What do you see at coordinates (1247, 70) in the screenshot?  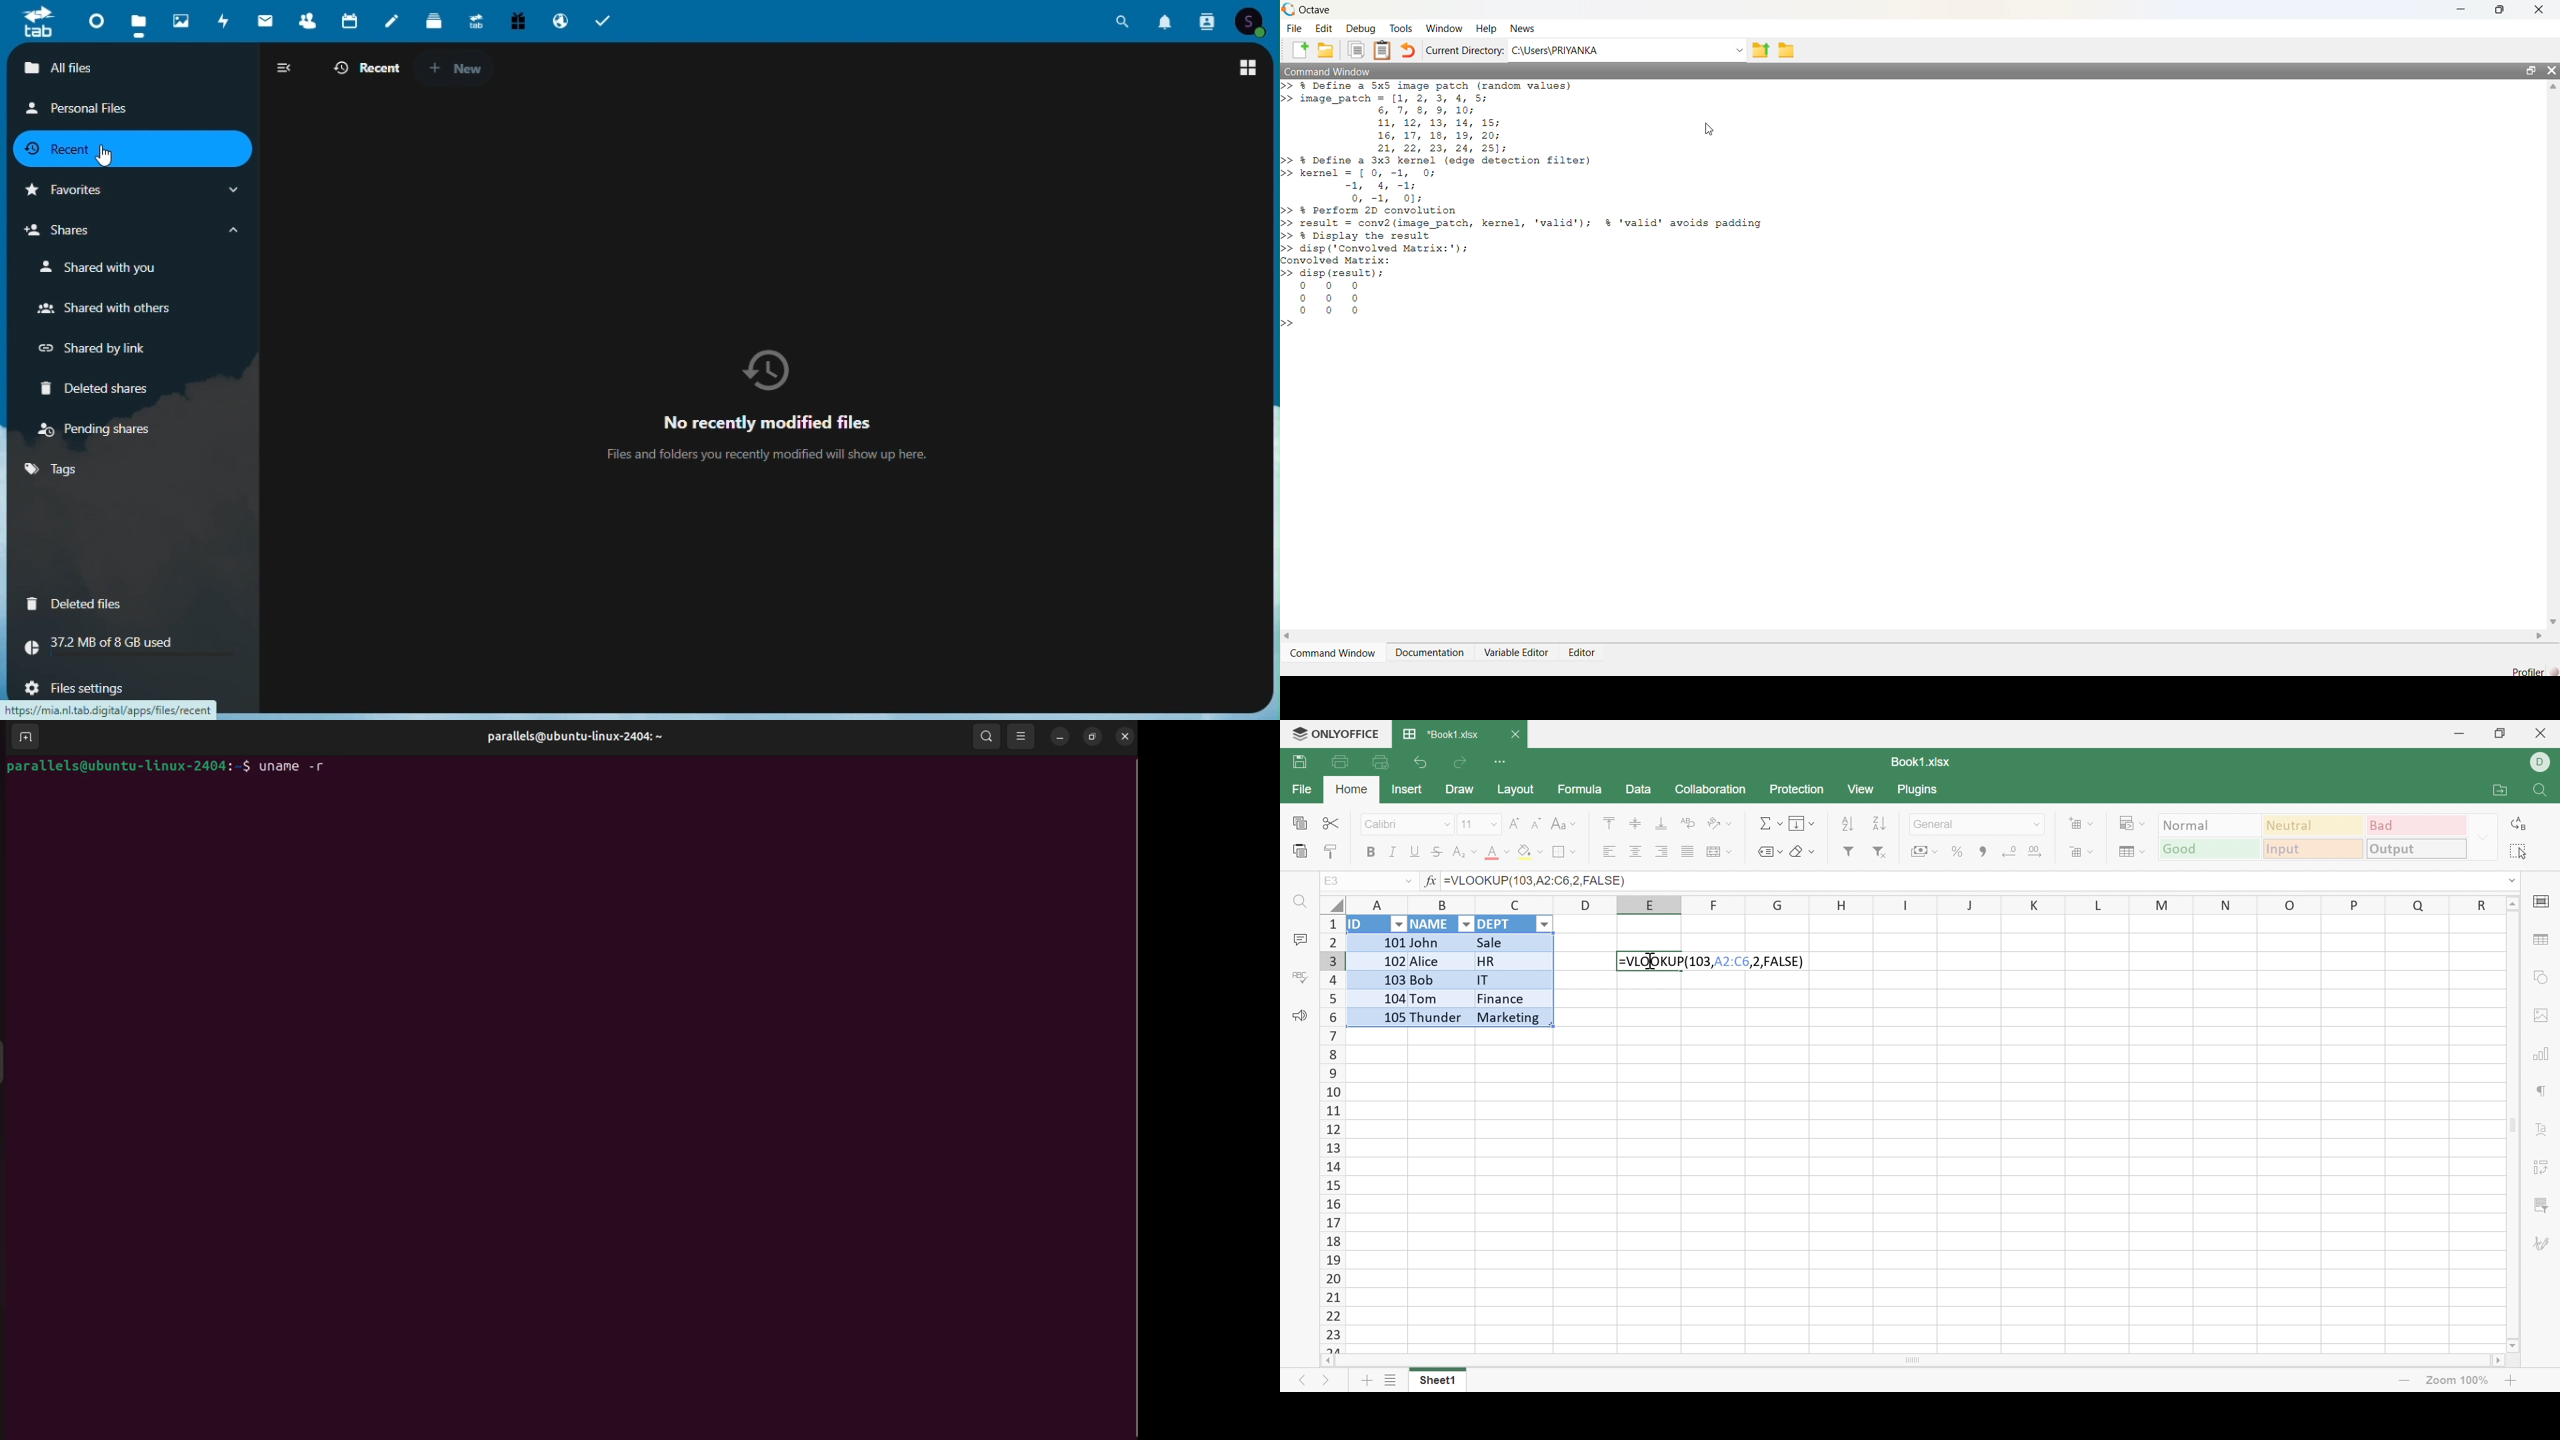 I see `Switch to grid view` at bounding box center [1247, 70].